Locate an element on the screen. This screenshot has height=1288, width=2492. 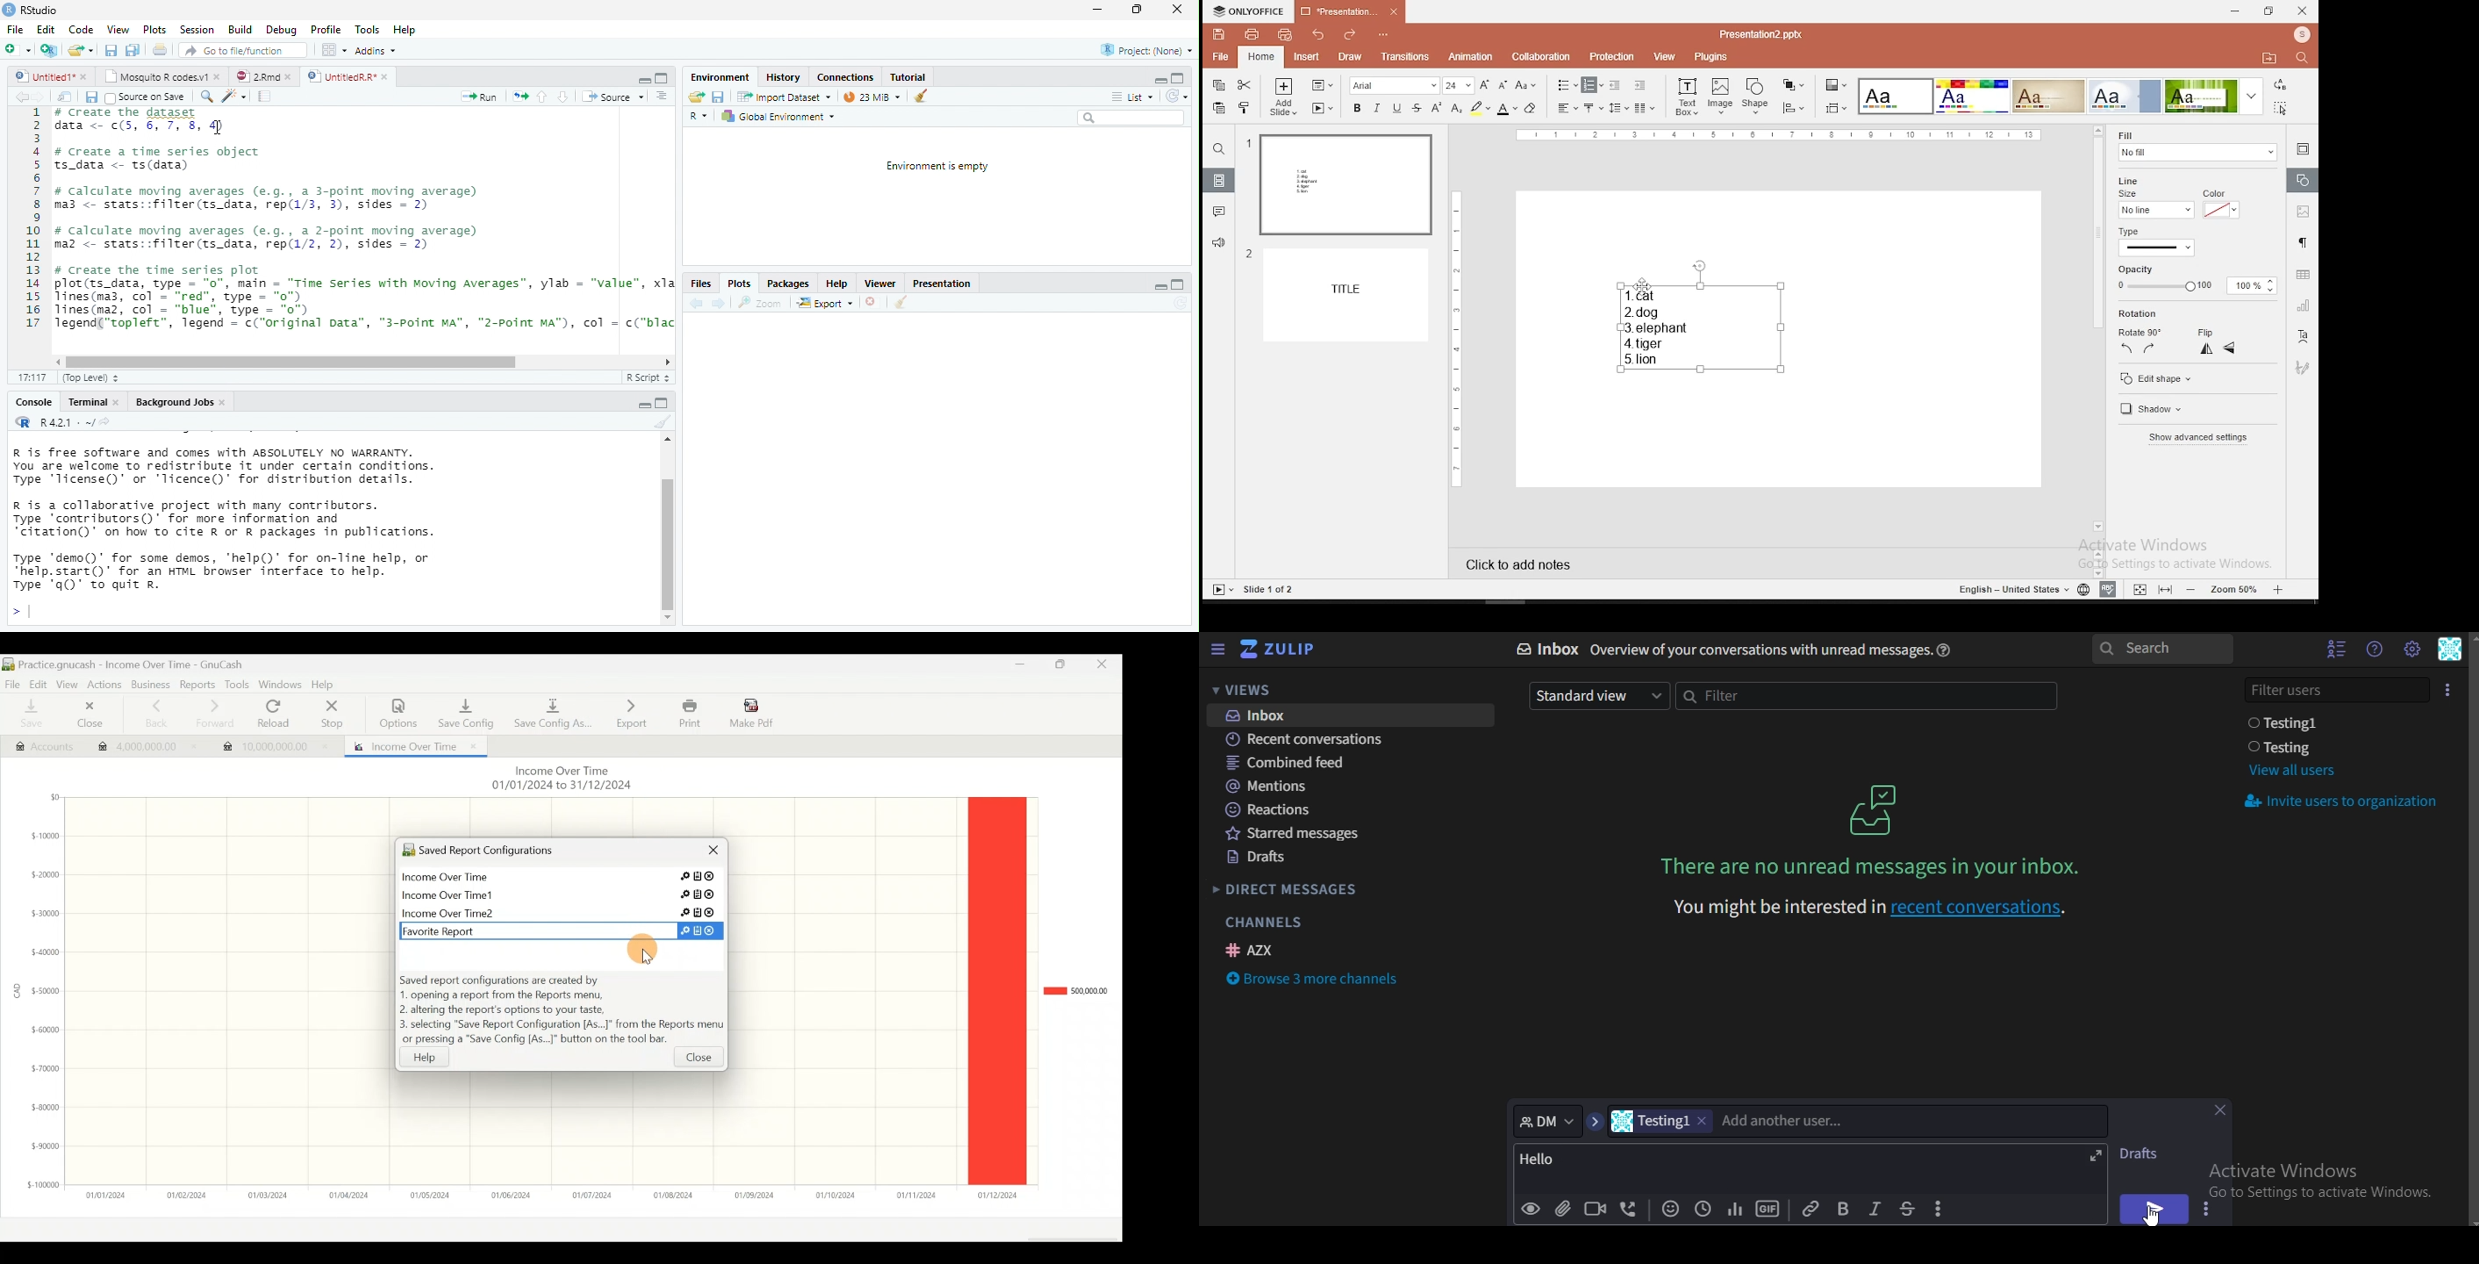
collaboration is located at coordinates (1541, 57).